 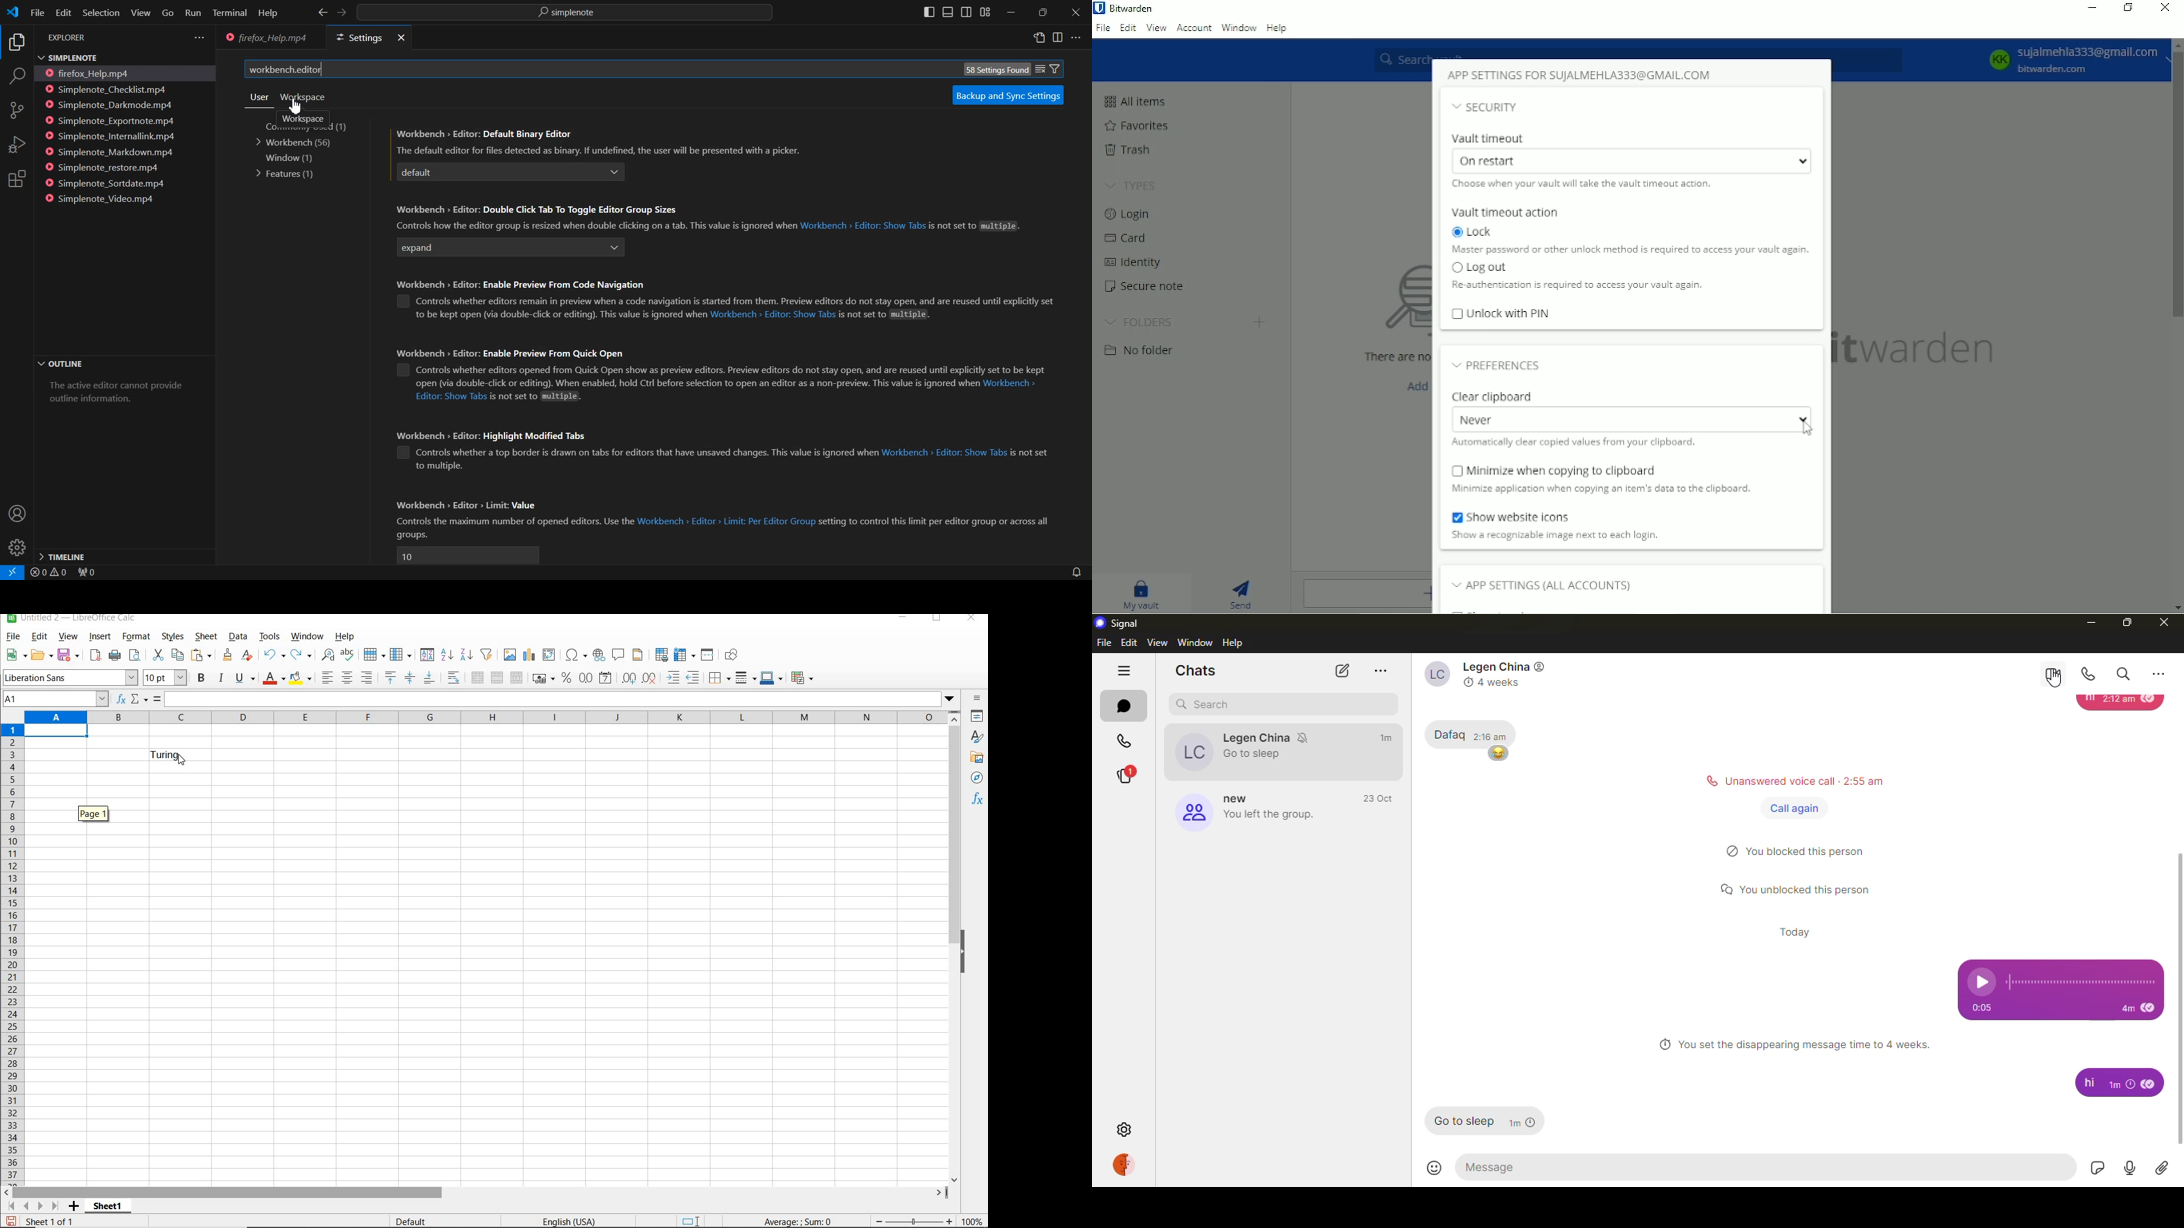 I want to click on Favorites, so click(x=1146, y=125).